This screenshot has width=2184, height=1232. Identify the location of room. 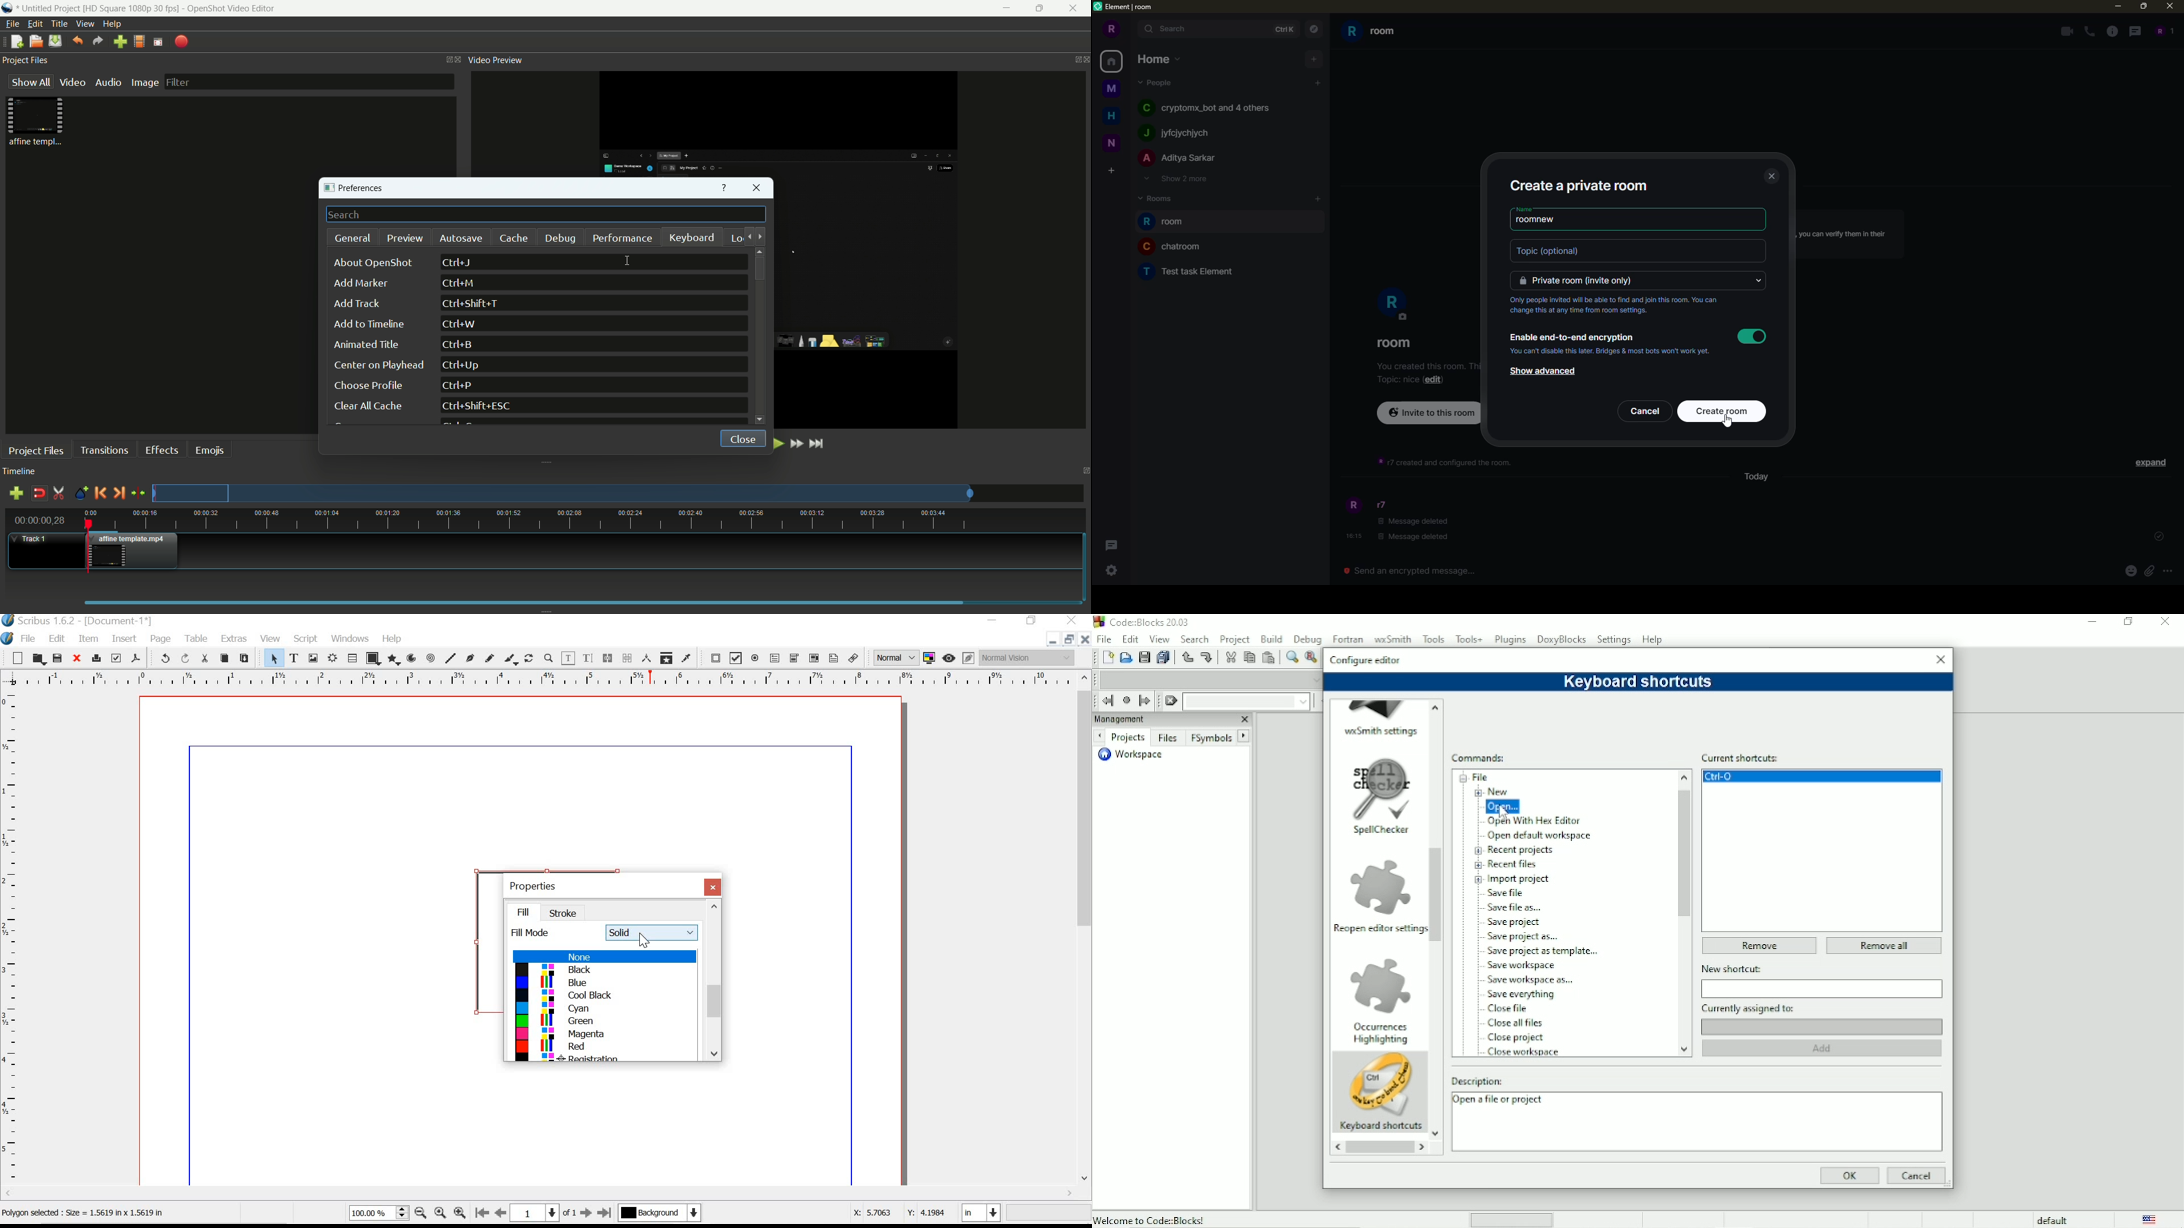
(1395, 343).